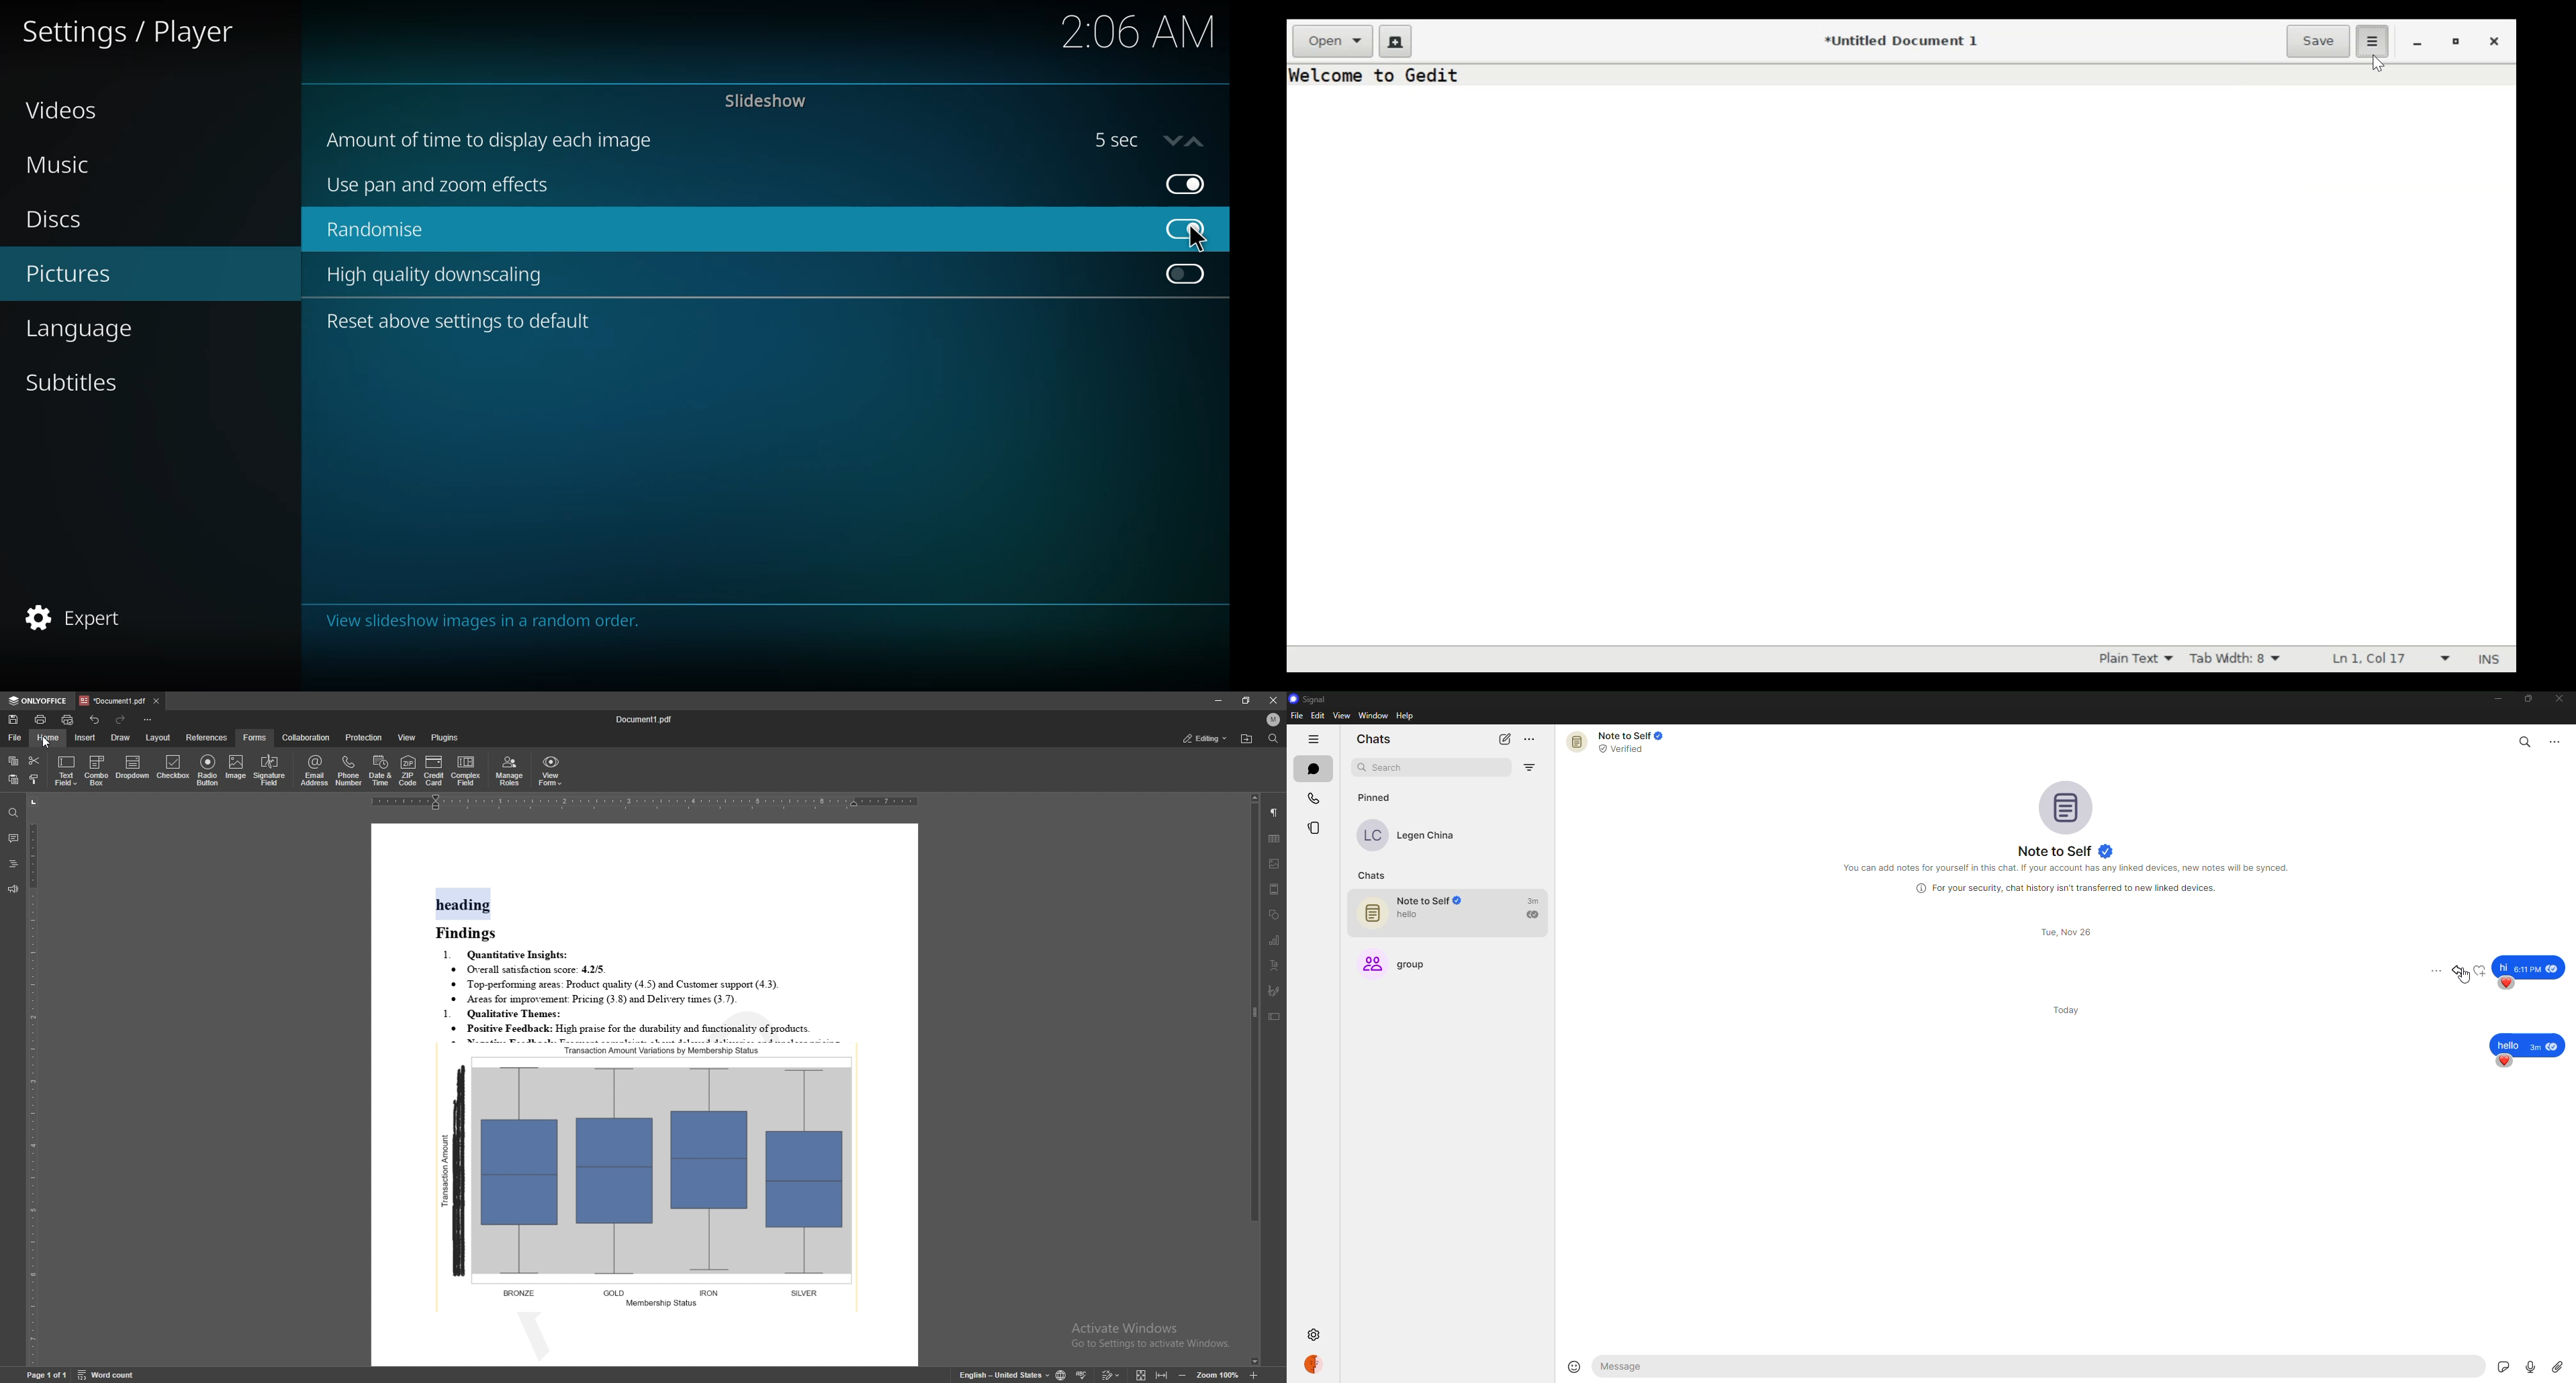 This screenshot has width=2576, height=1400. Describe the element at coordinates (1698, 1368) in the screenshot. I see `message` at that location.